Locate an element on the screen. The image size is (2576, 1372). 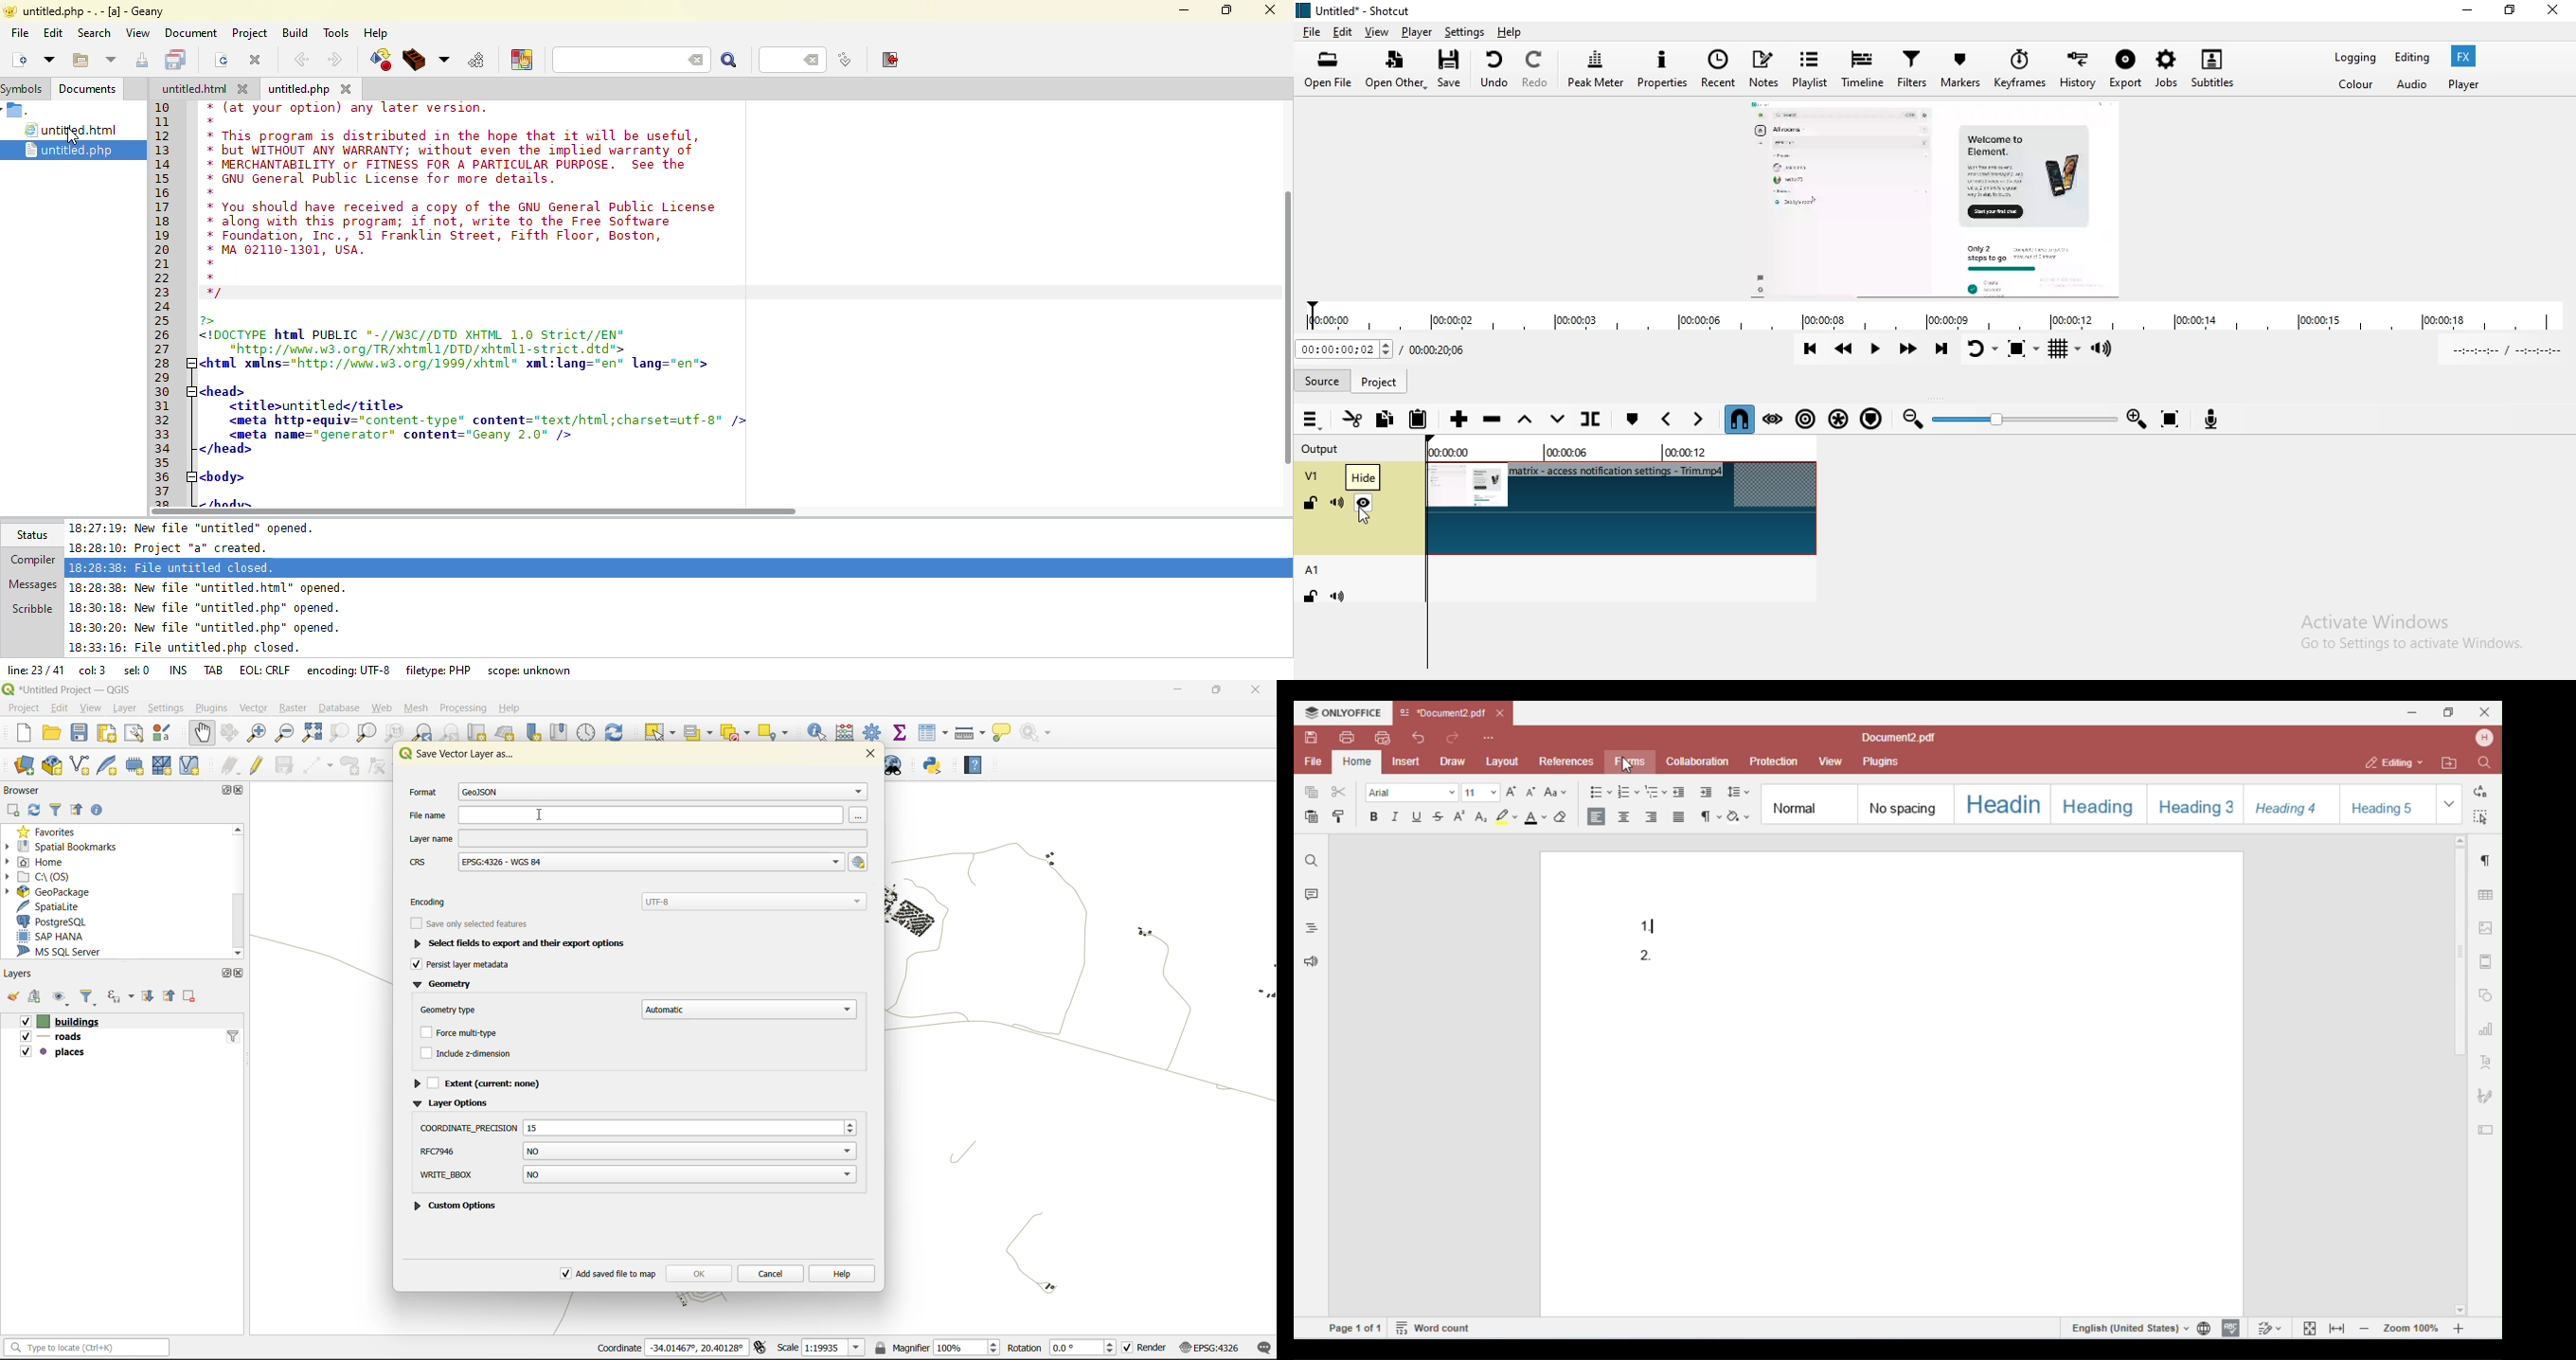
statistical summary is located at coordinates (902, 733).